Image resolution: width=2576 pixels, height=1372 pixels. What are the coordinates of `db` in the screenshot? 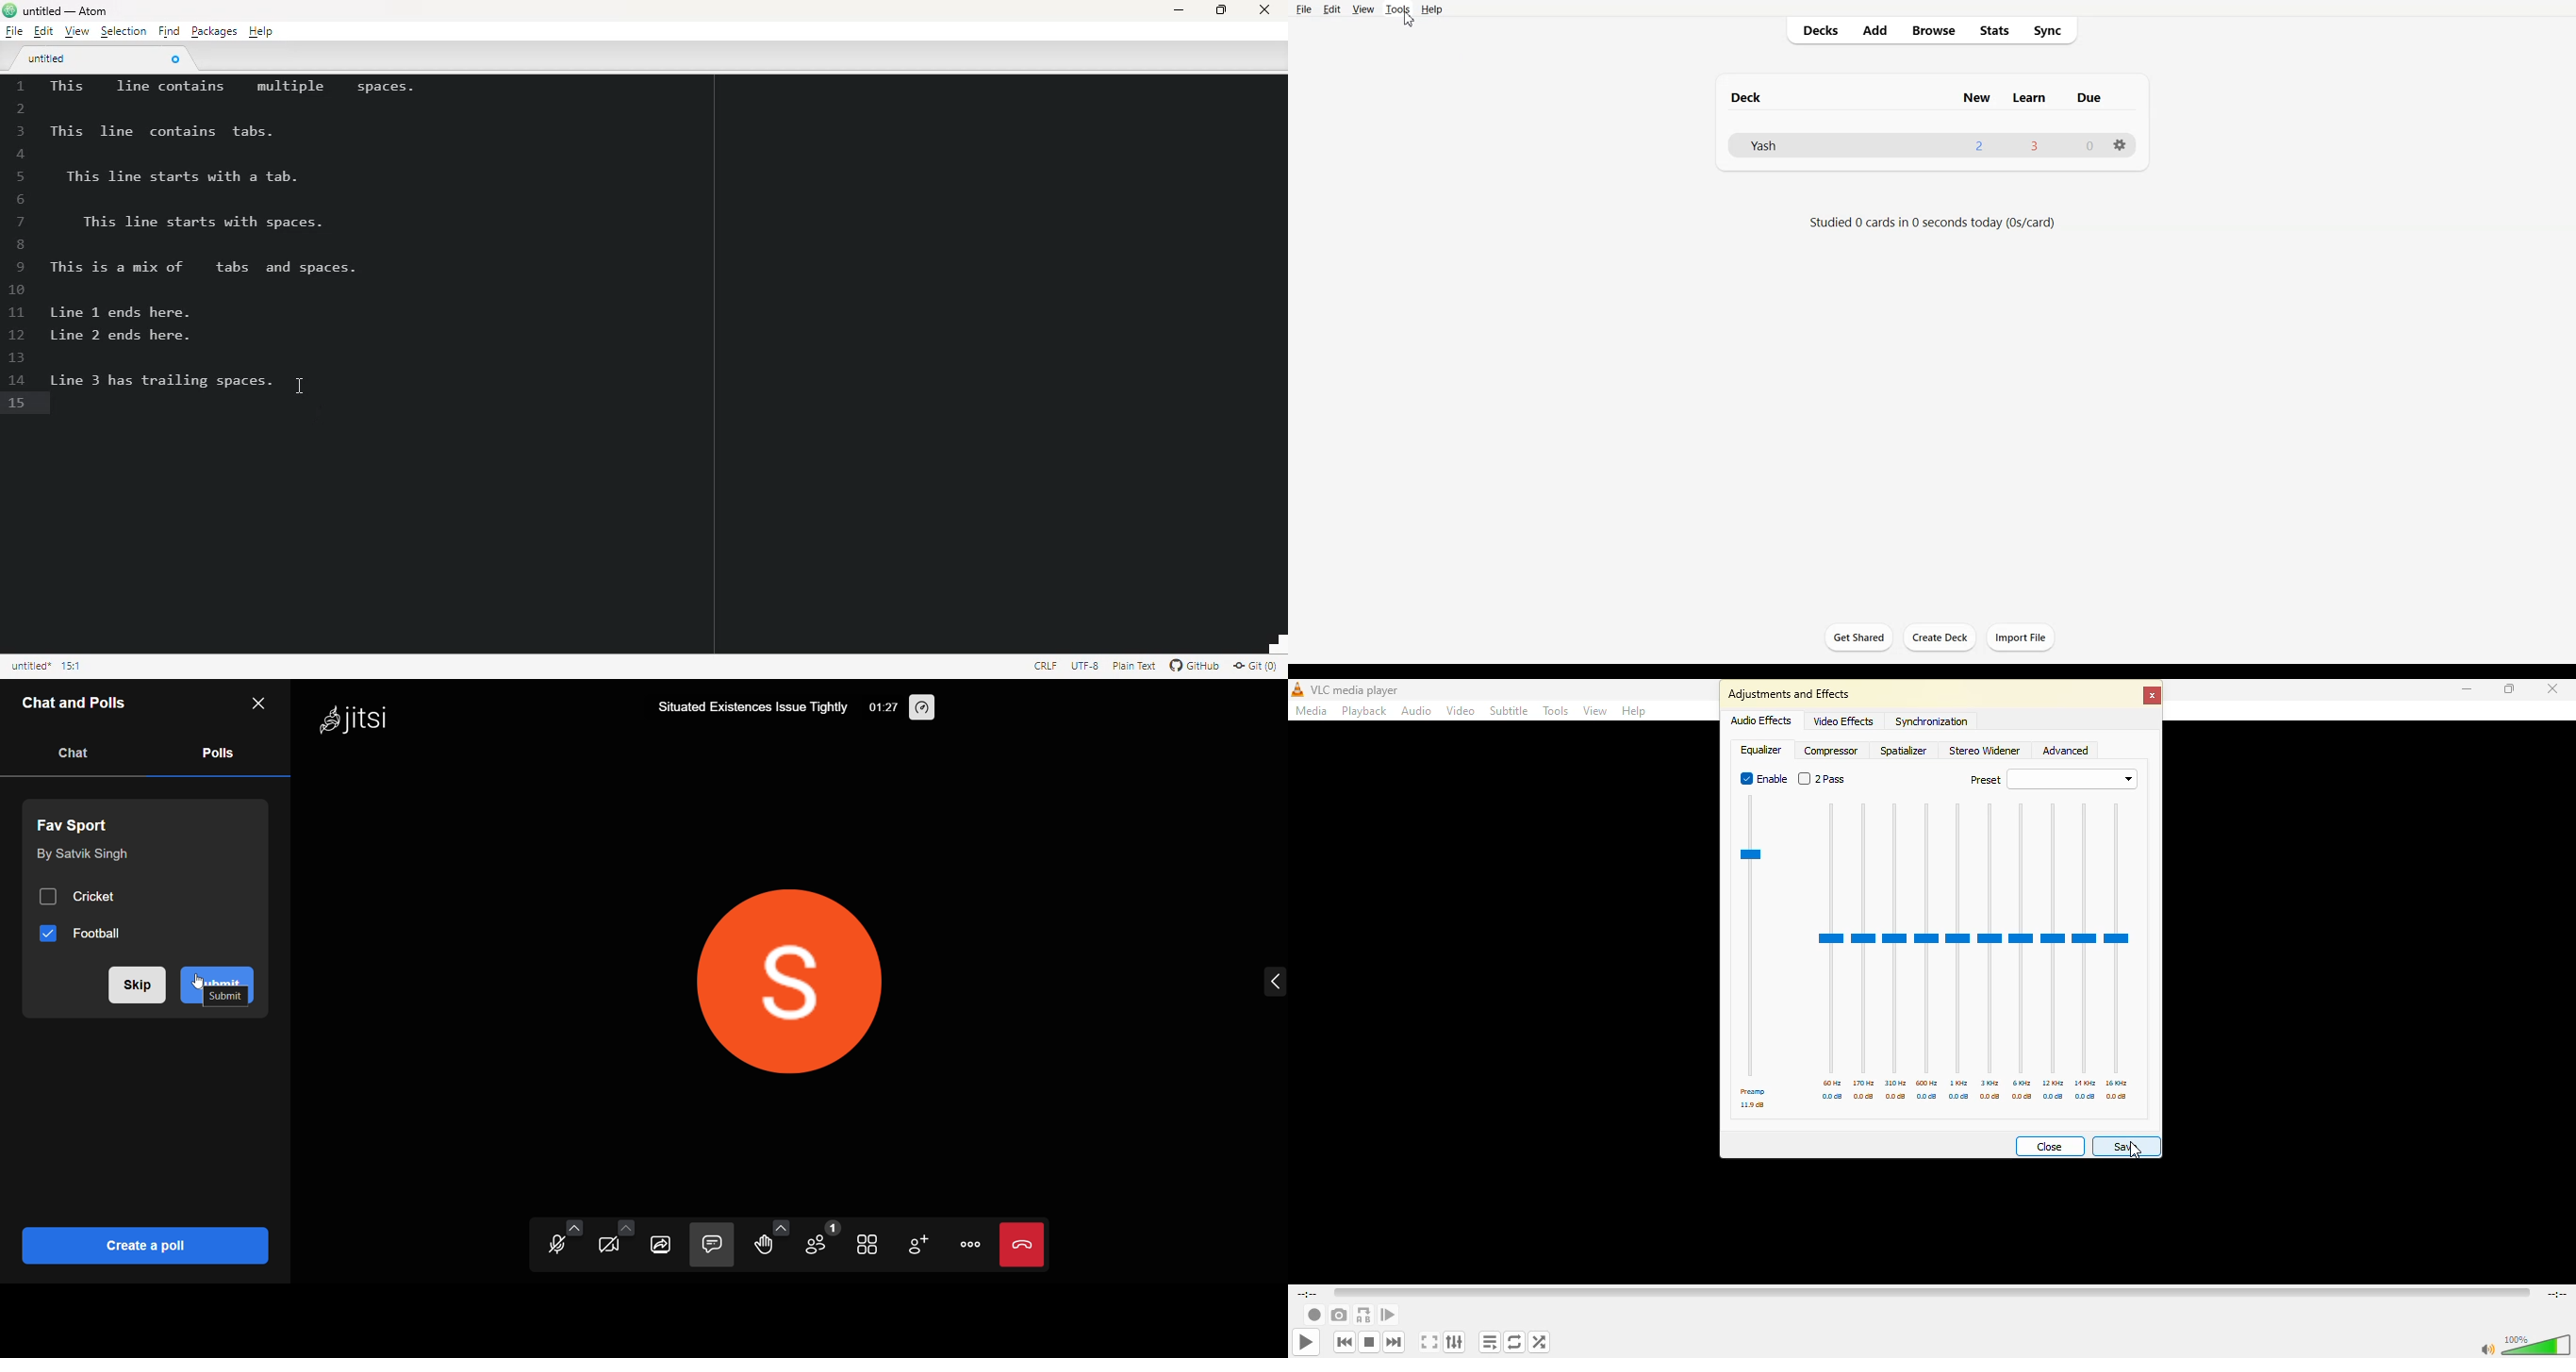 It's located at (1929, 1098).